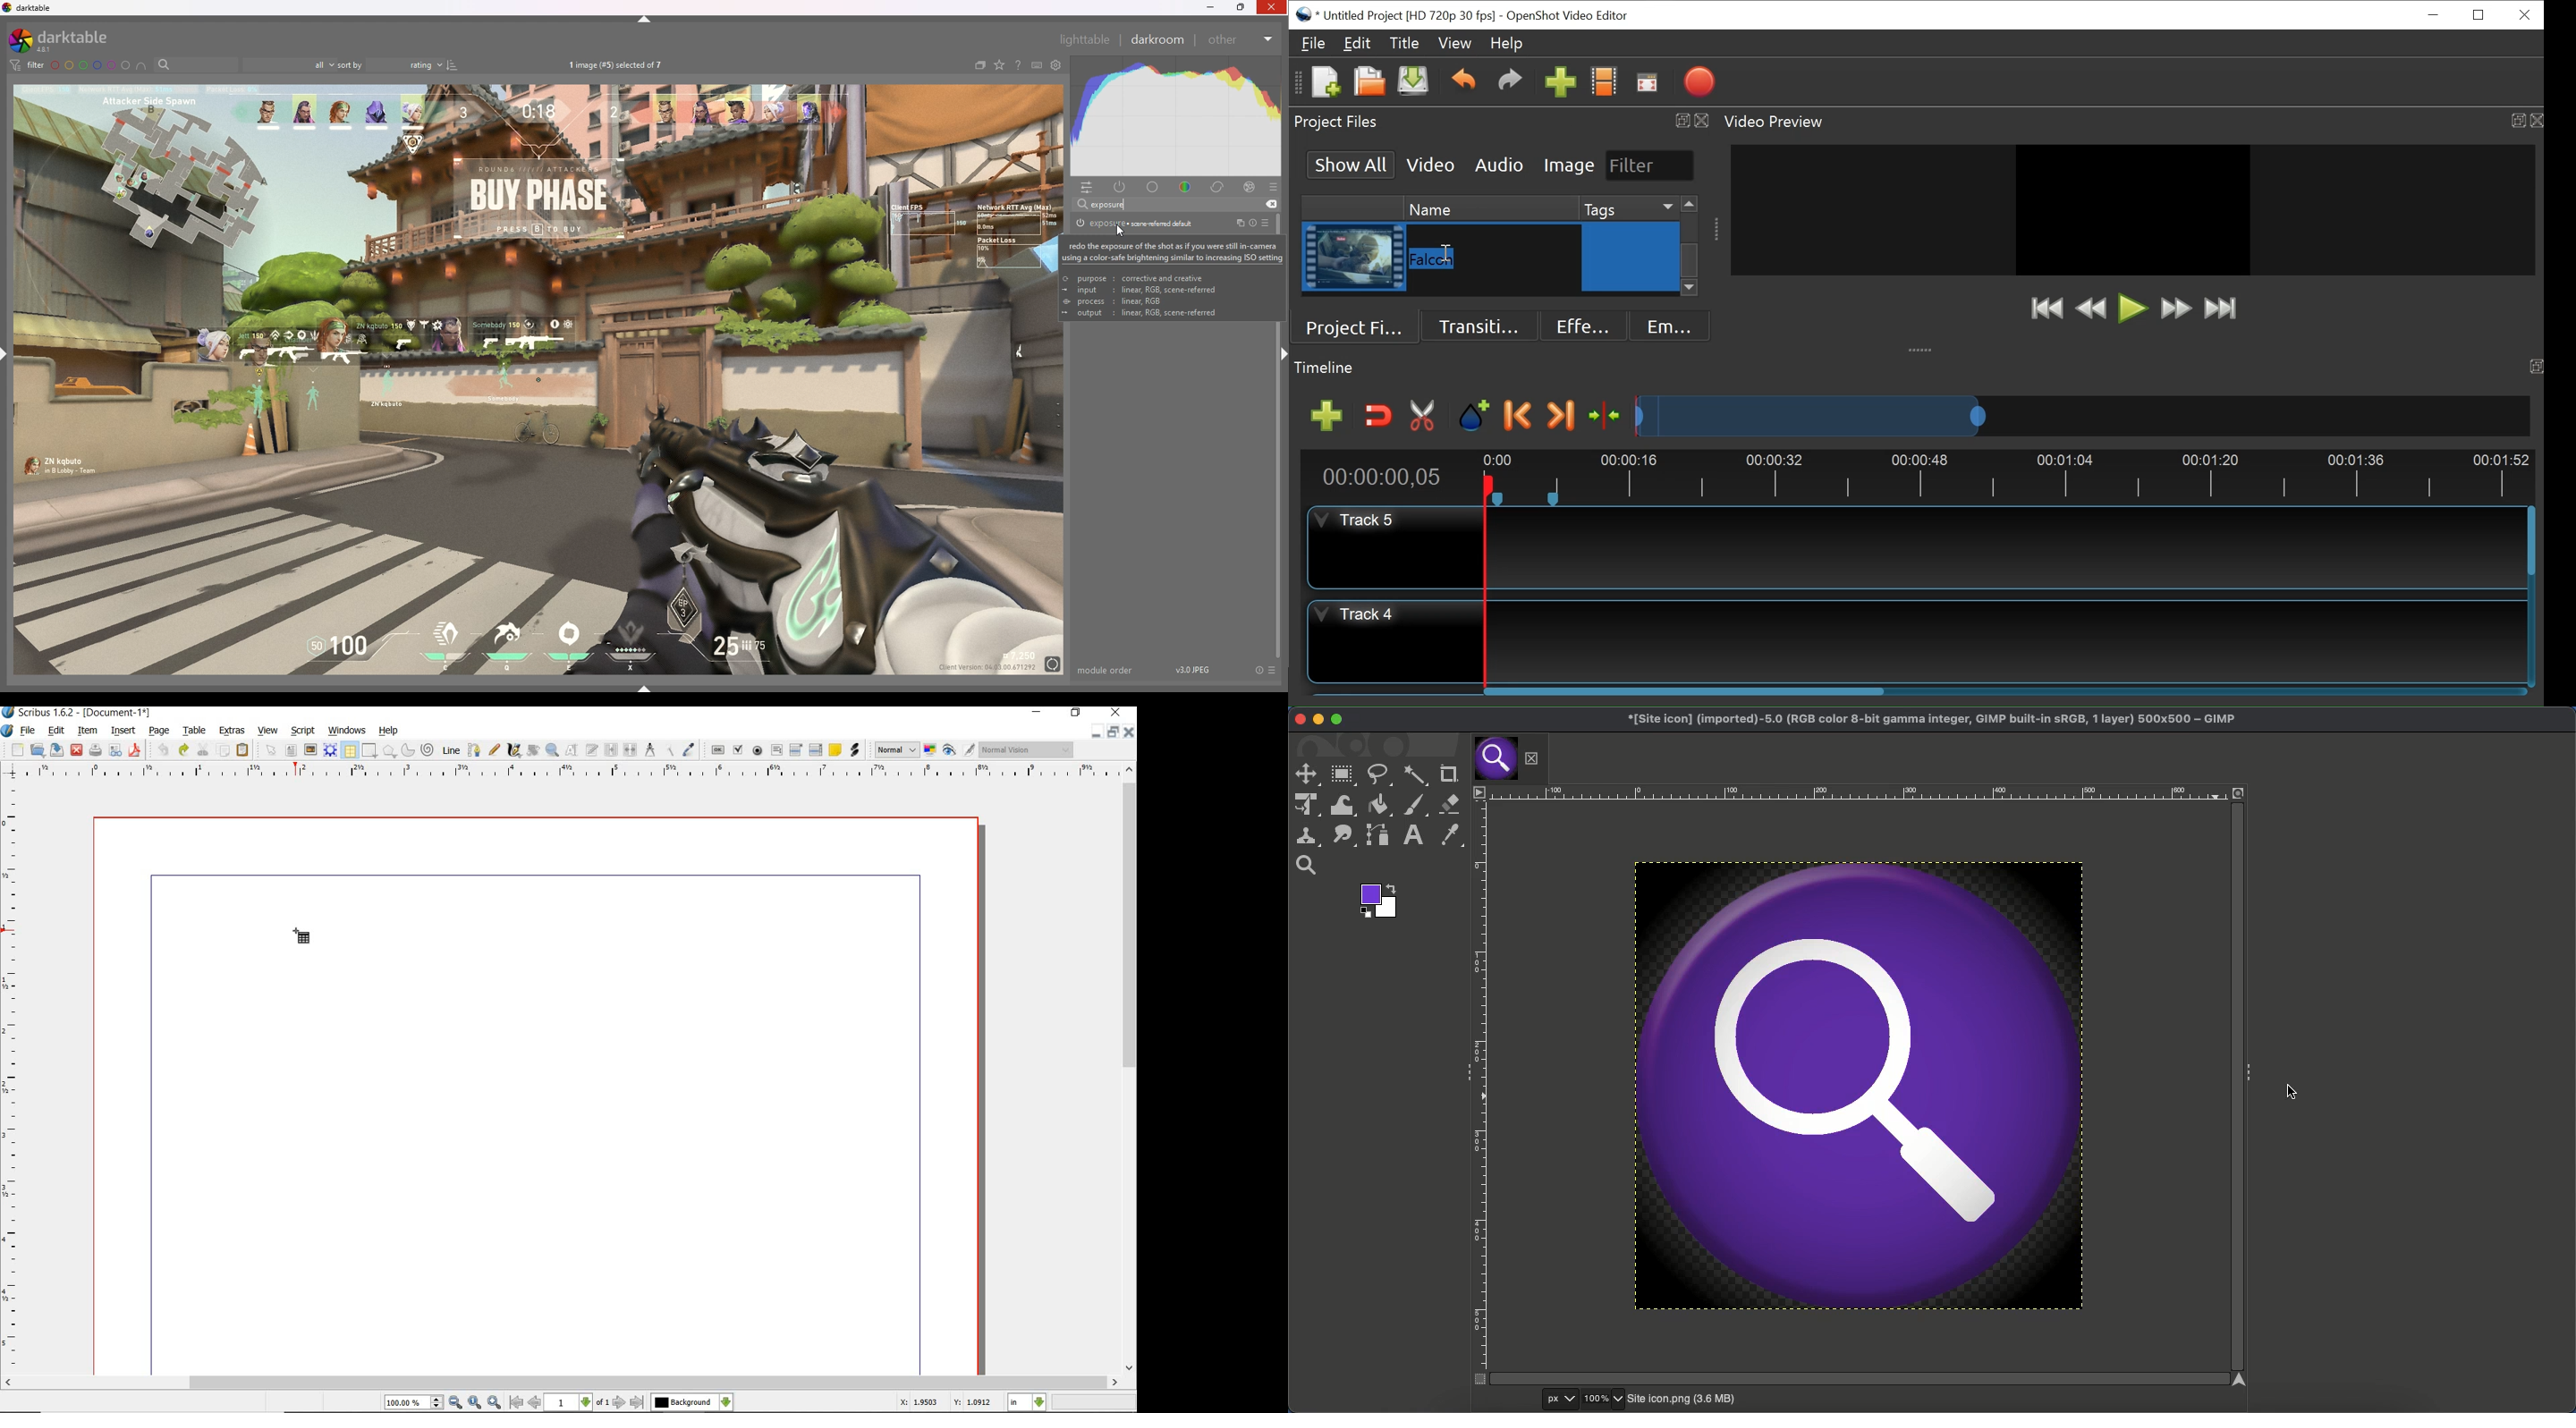  Describe the element at coordinates (650, 750) in the screenshot. I see `measurements` at that location.